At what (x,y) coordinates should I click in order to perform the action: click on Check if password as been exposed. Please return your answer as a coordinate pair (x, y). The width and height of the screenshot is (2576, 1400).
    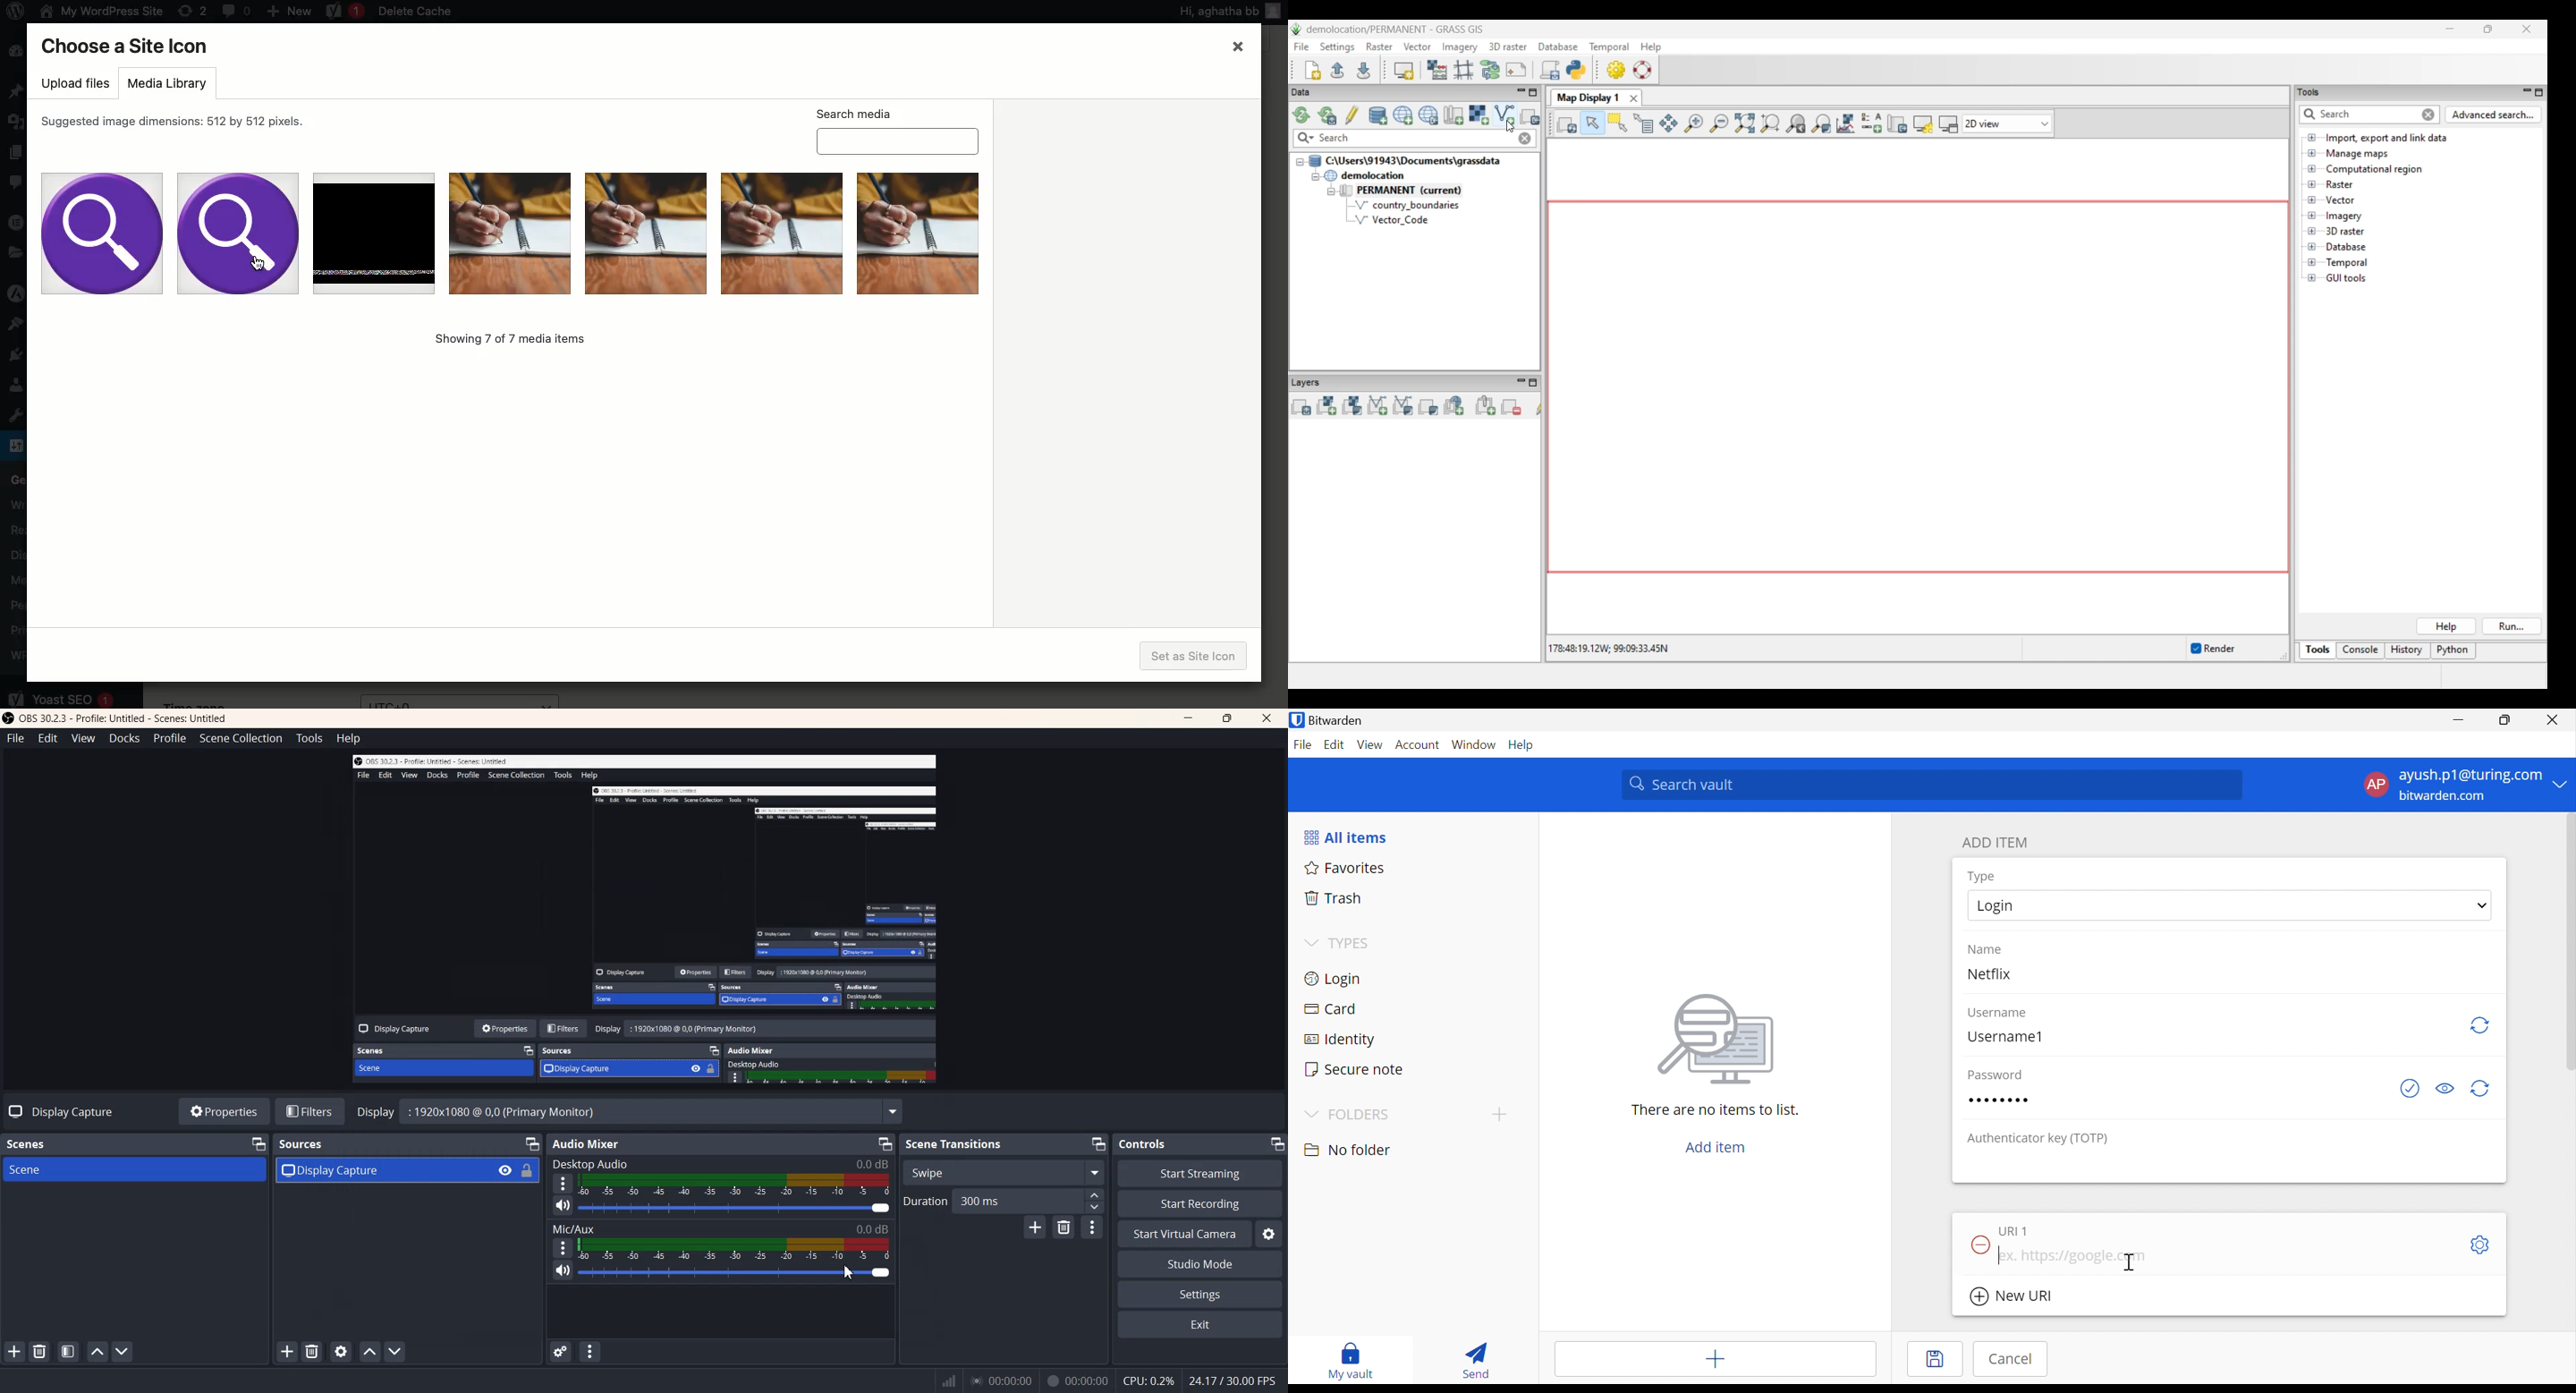
    Looking at the image, I should click on (2409, 1089).